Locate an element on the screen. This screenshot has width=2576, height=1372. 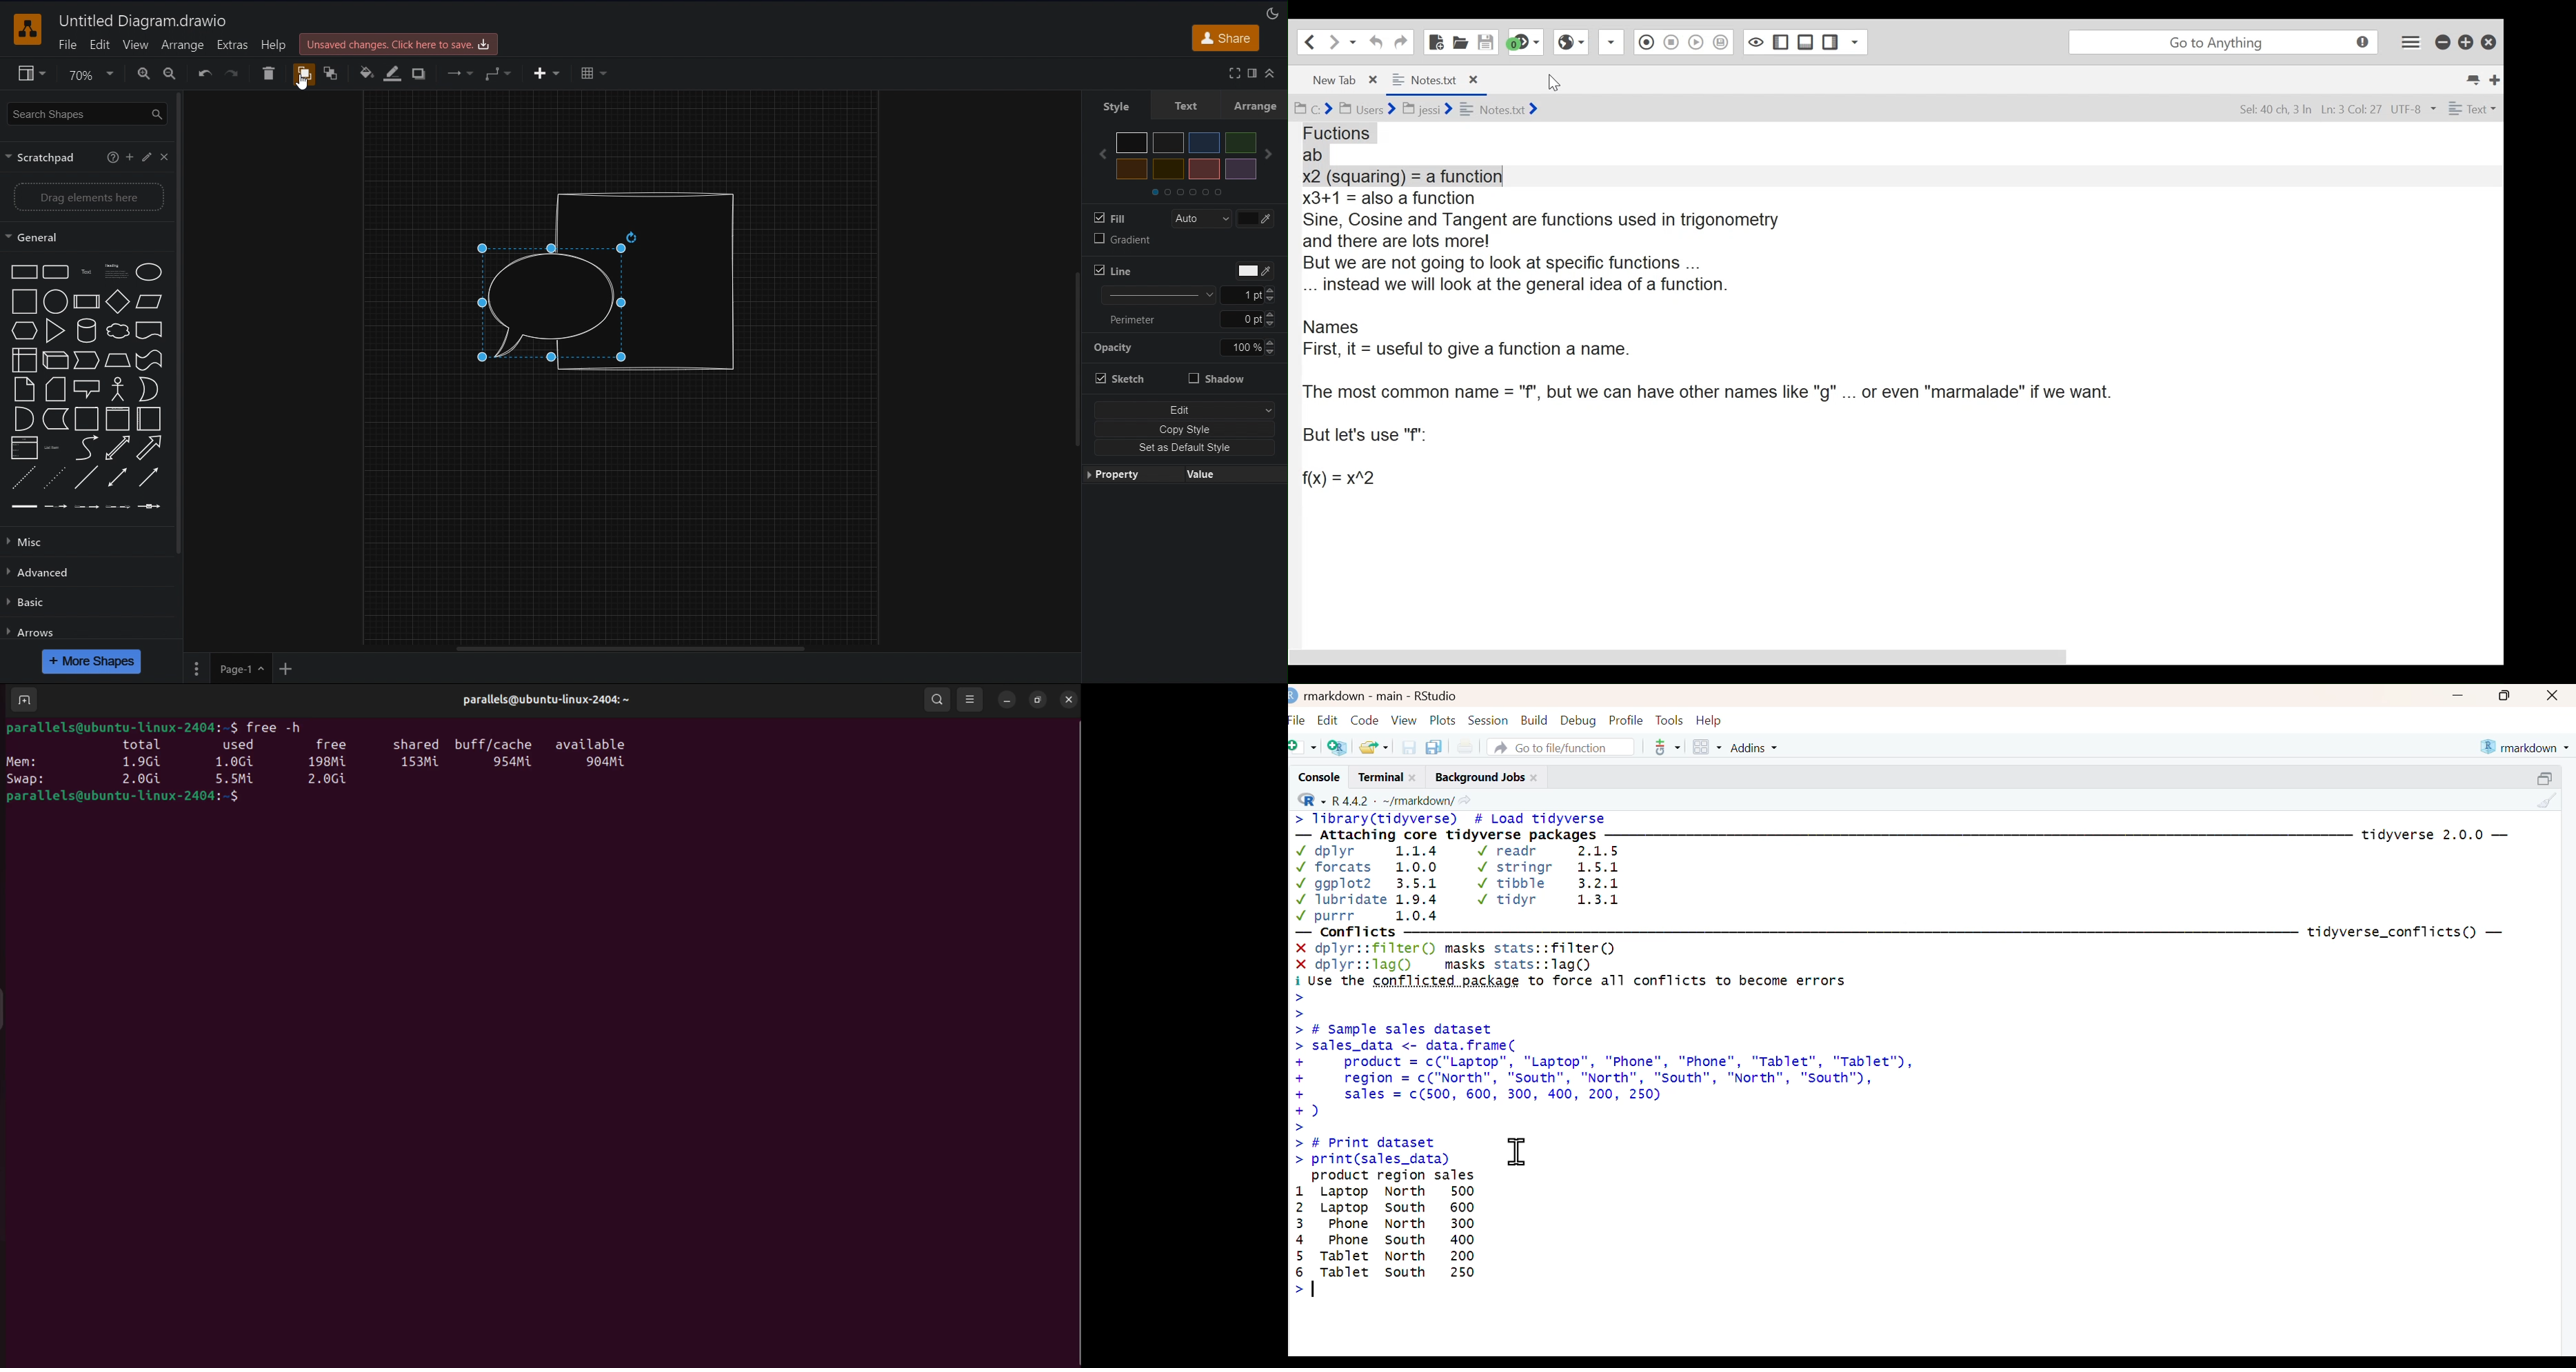
Parallelogram is located at coordinates (149, 301).